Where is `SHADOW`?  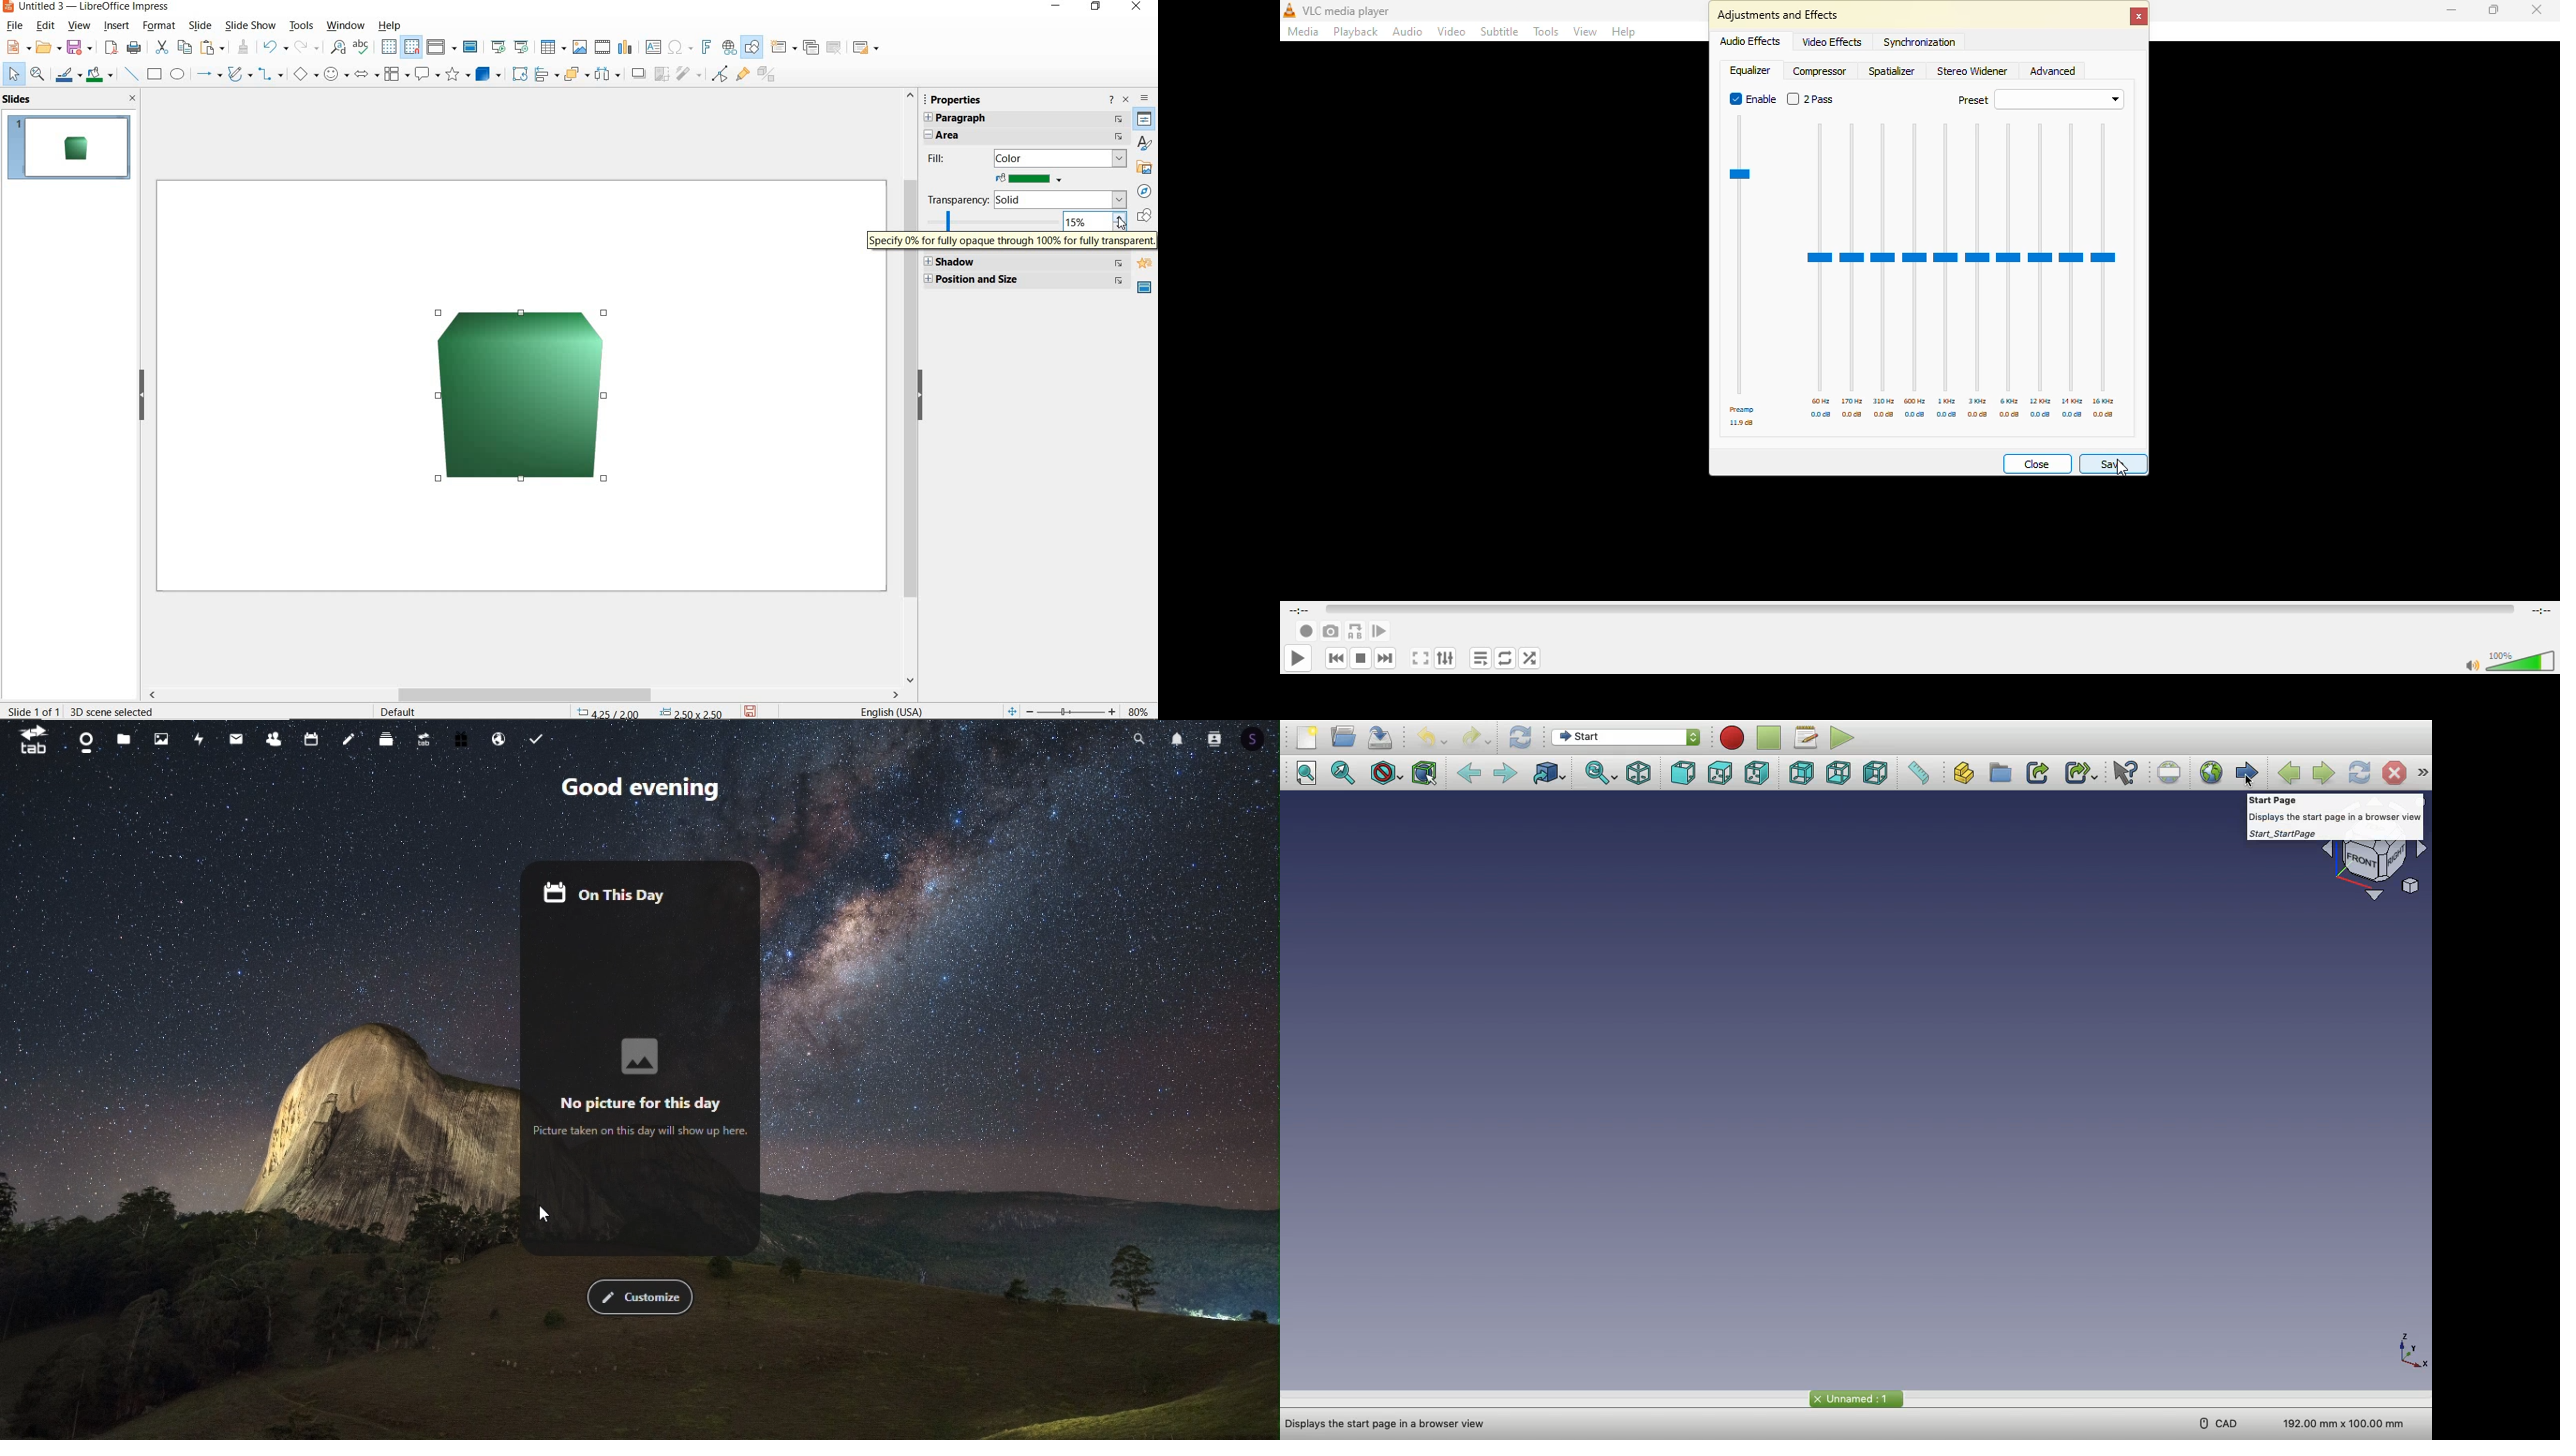
SHADOW is located at coordinates (1026, 264).